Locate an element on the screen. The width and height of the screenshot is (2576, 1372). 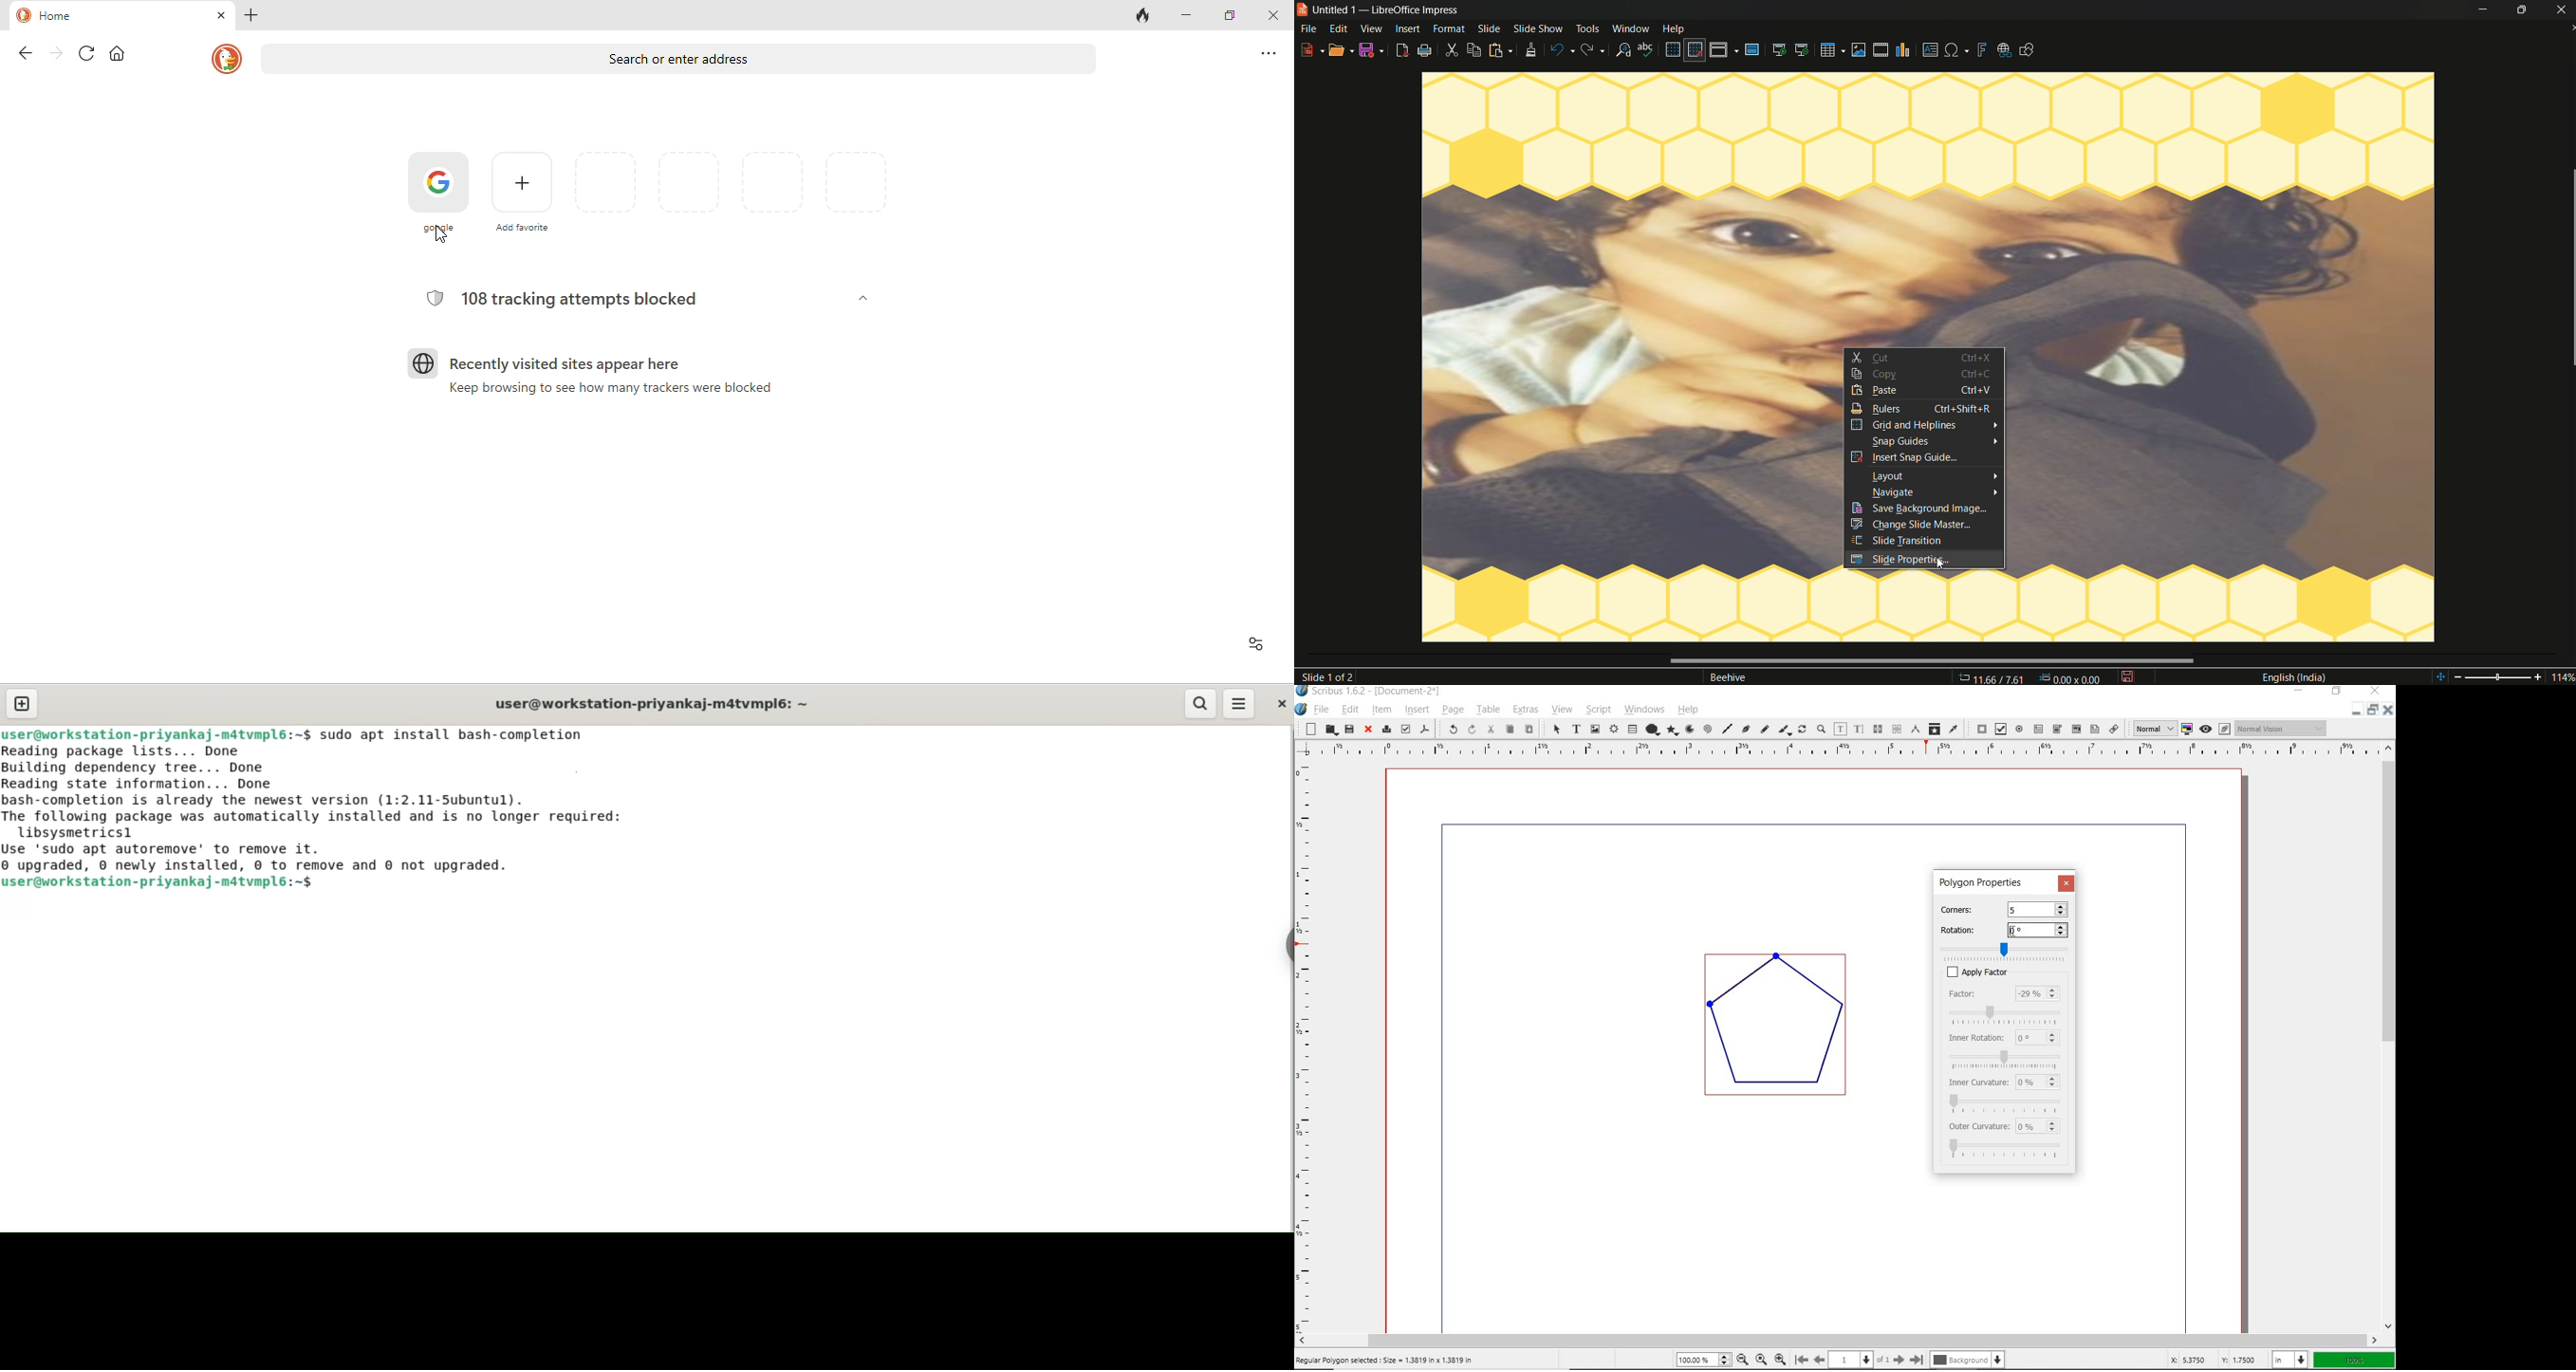
ctrl+c is located at coordinates (1977, 373).